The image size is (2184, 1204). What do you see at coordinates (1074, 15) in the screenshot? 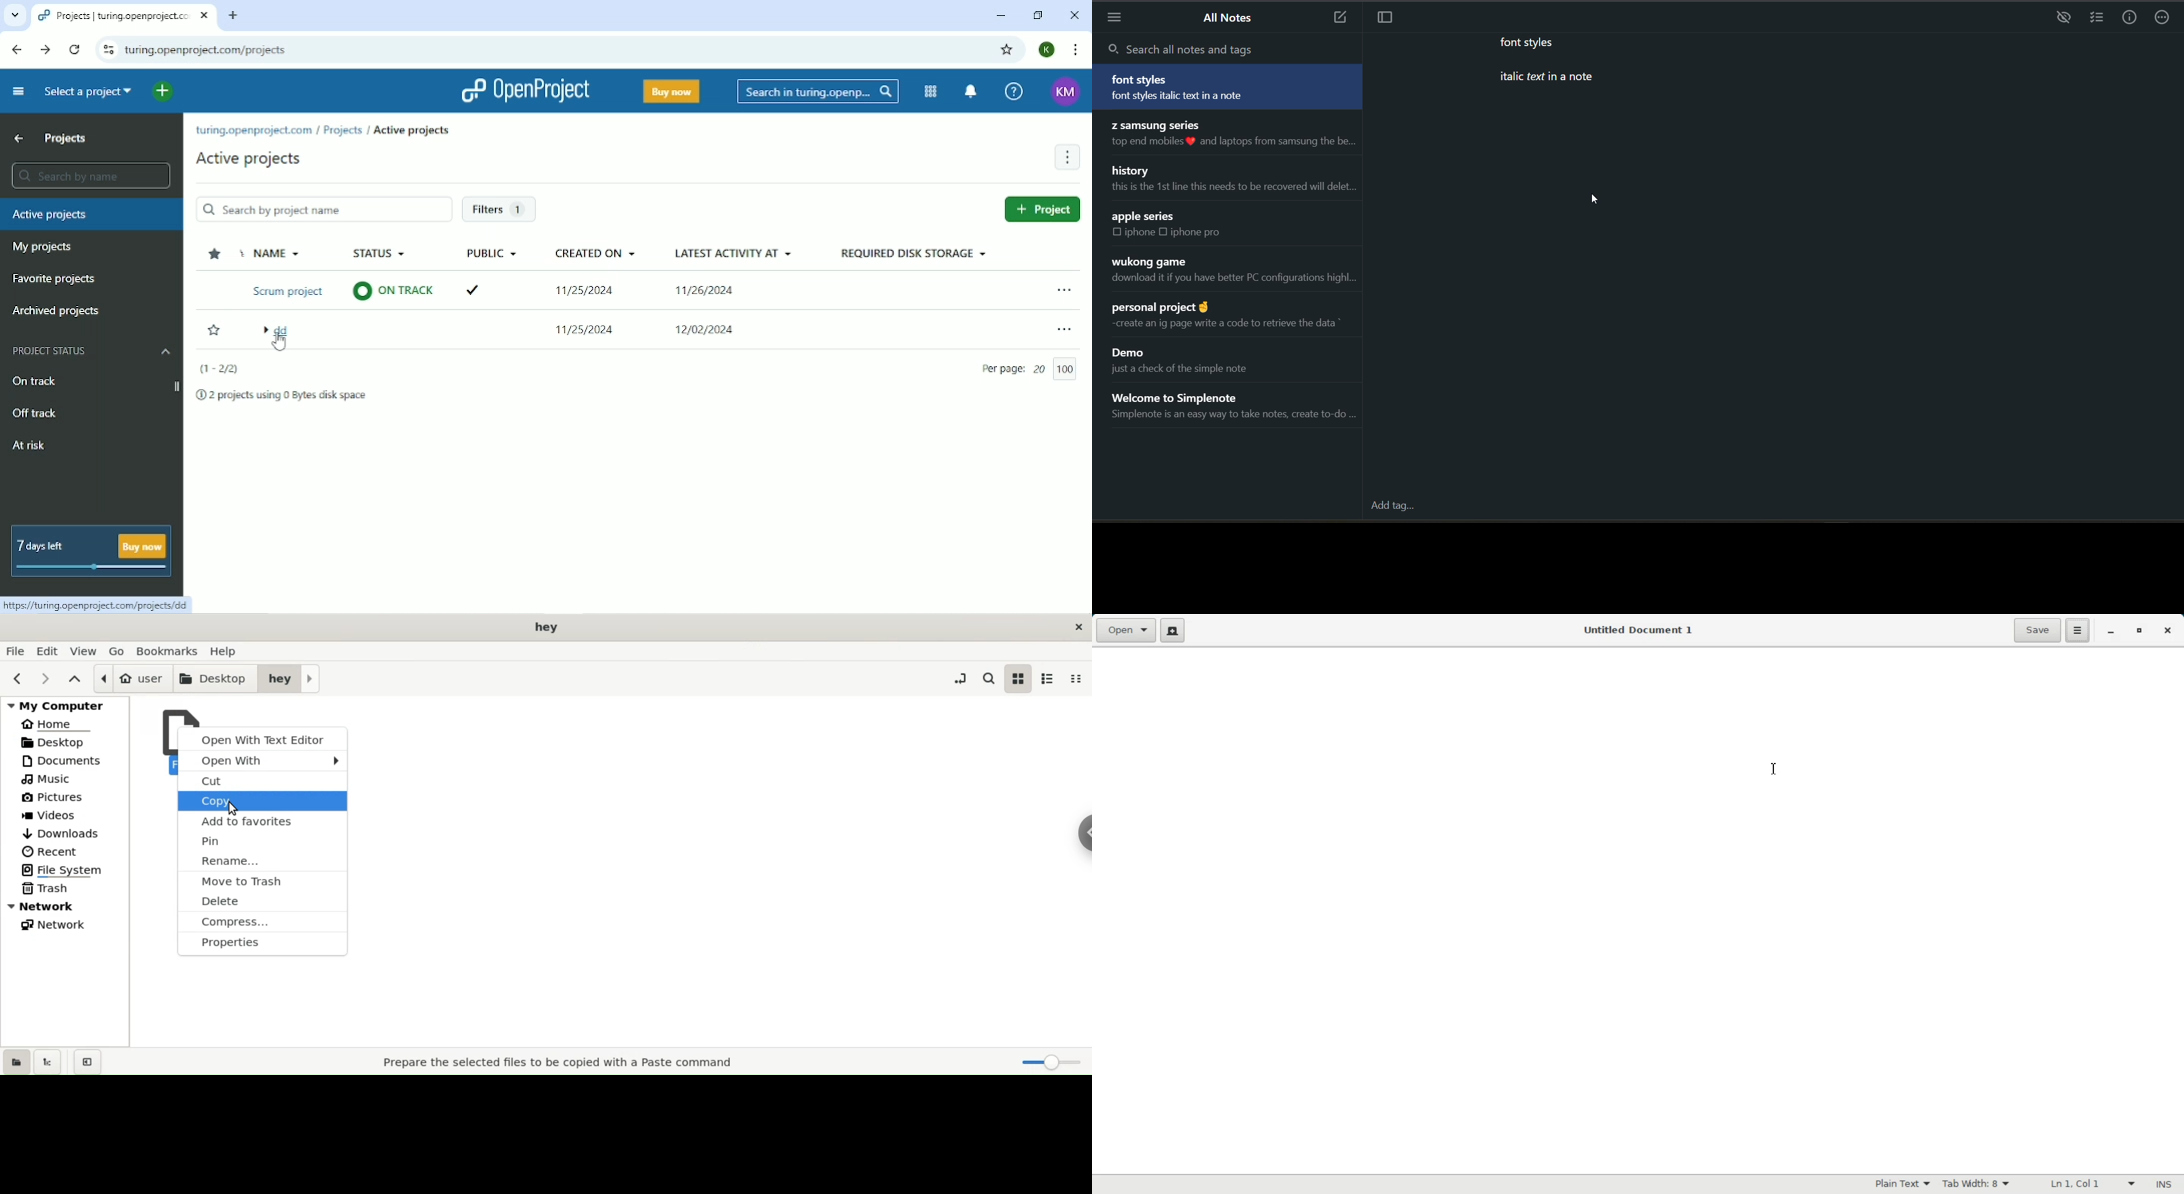
I see `Close` at bounding box center [1074, 15].